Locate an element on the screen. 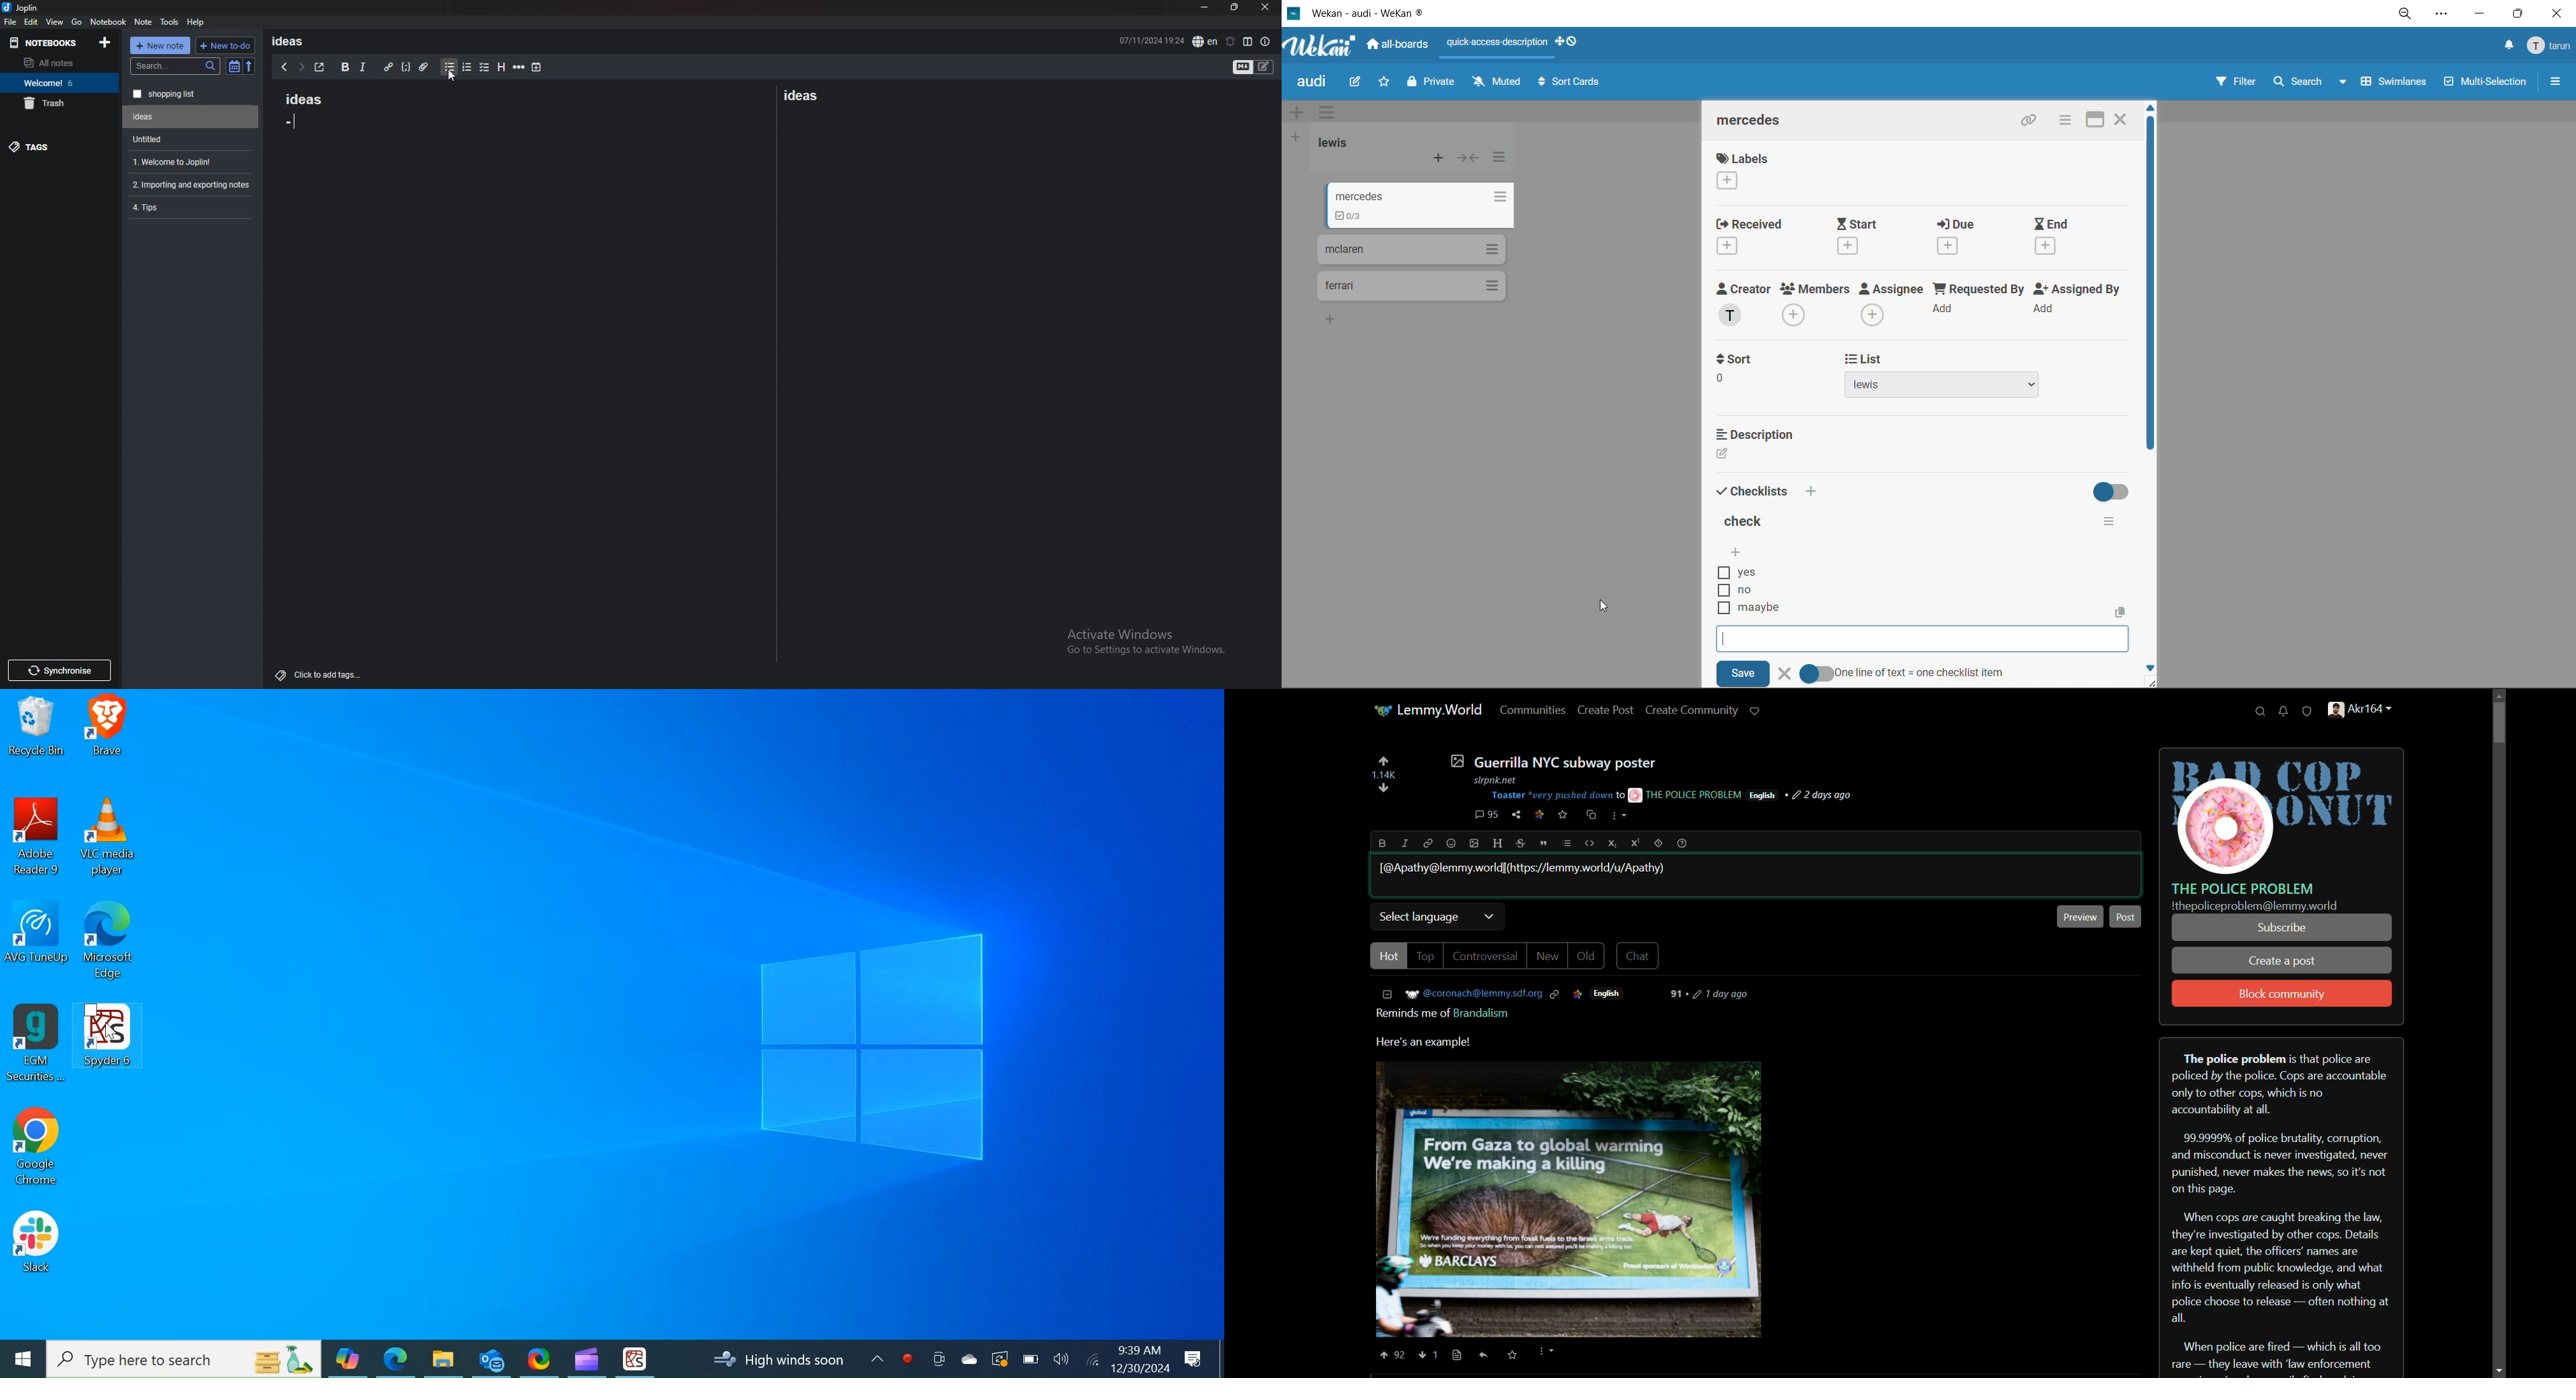 Image resolution: width=2576 pixels, height=1400 pixels. tools is located at coordinates (170, 22).